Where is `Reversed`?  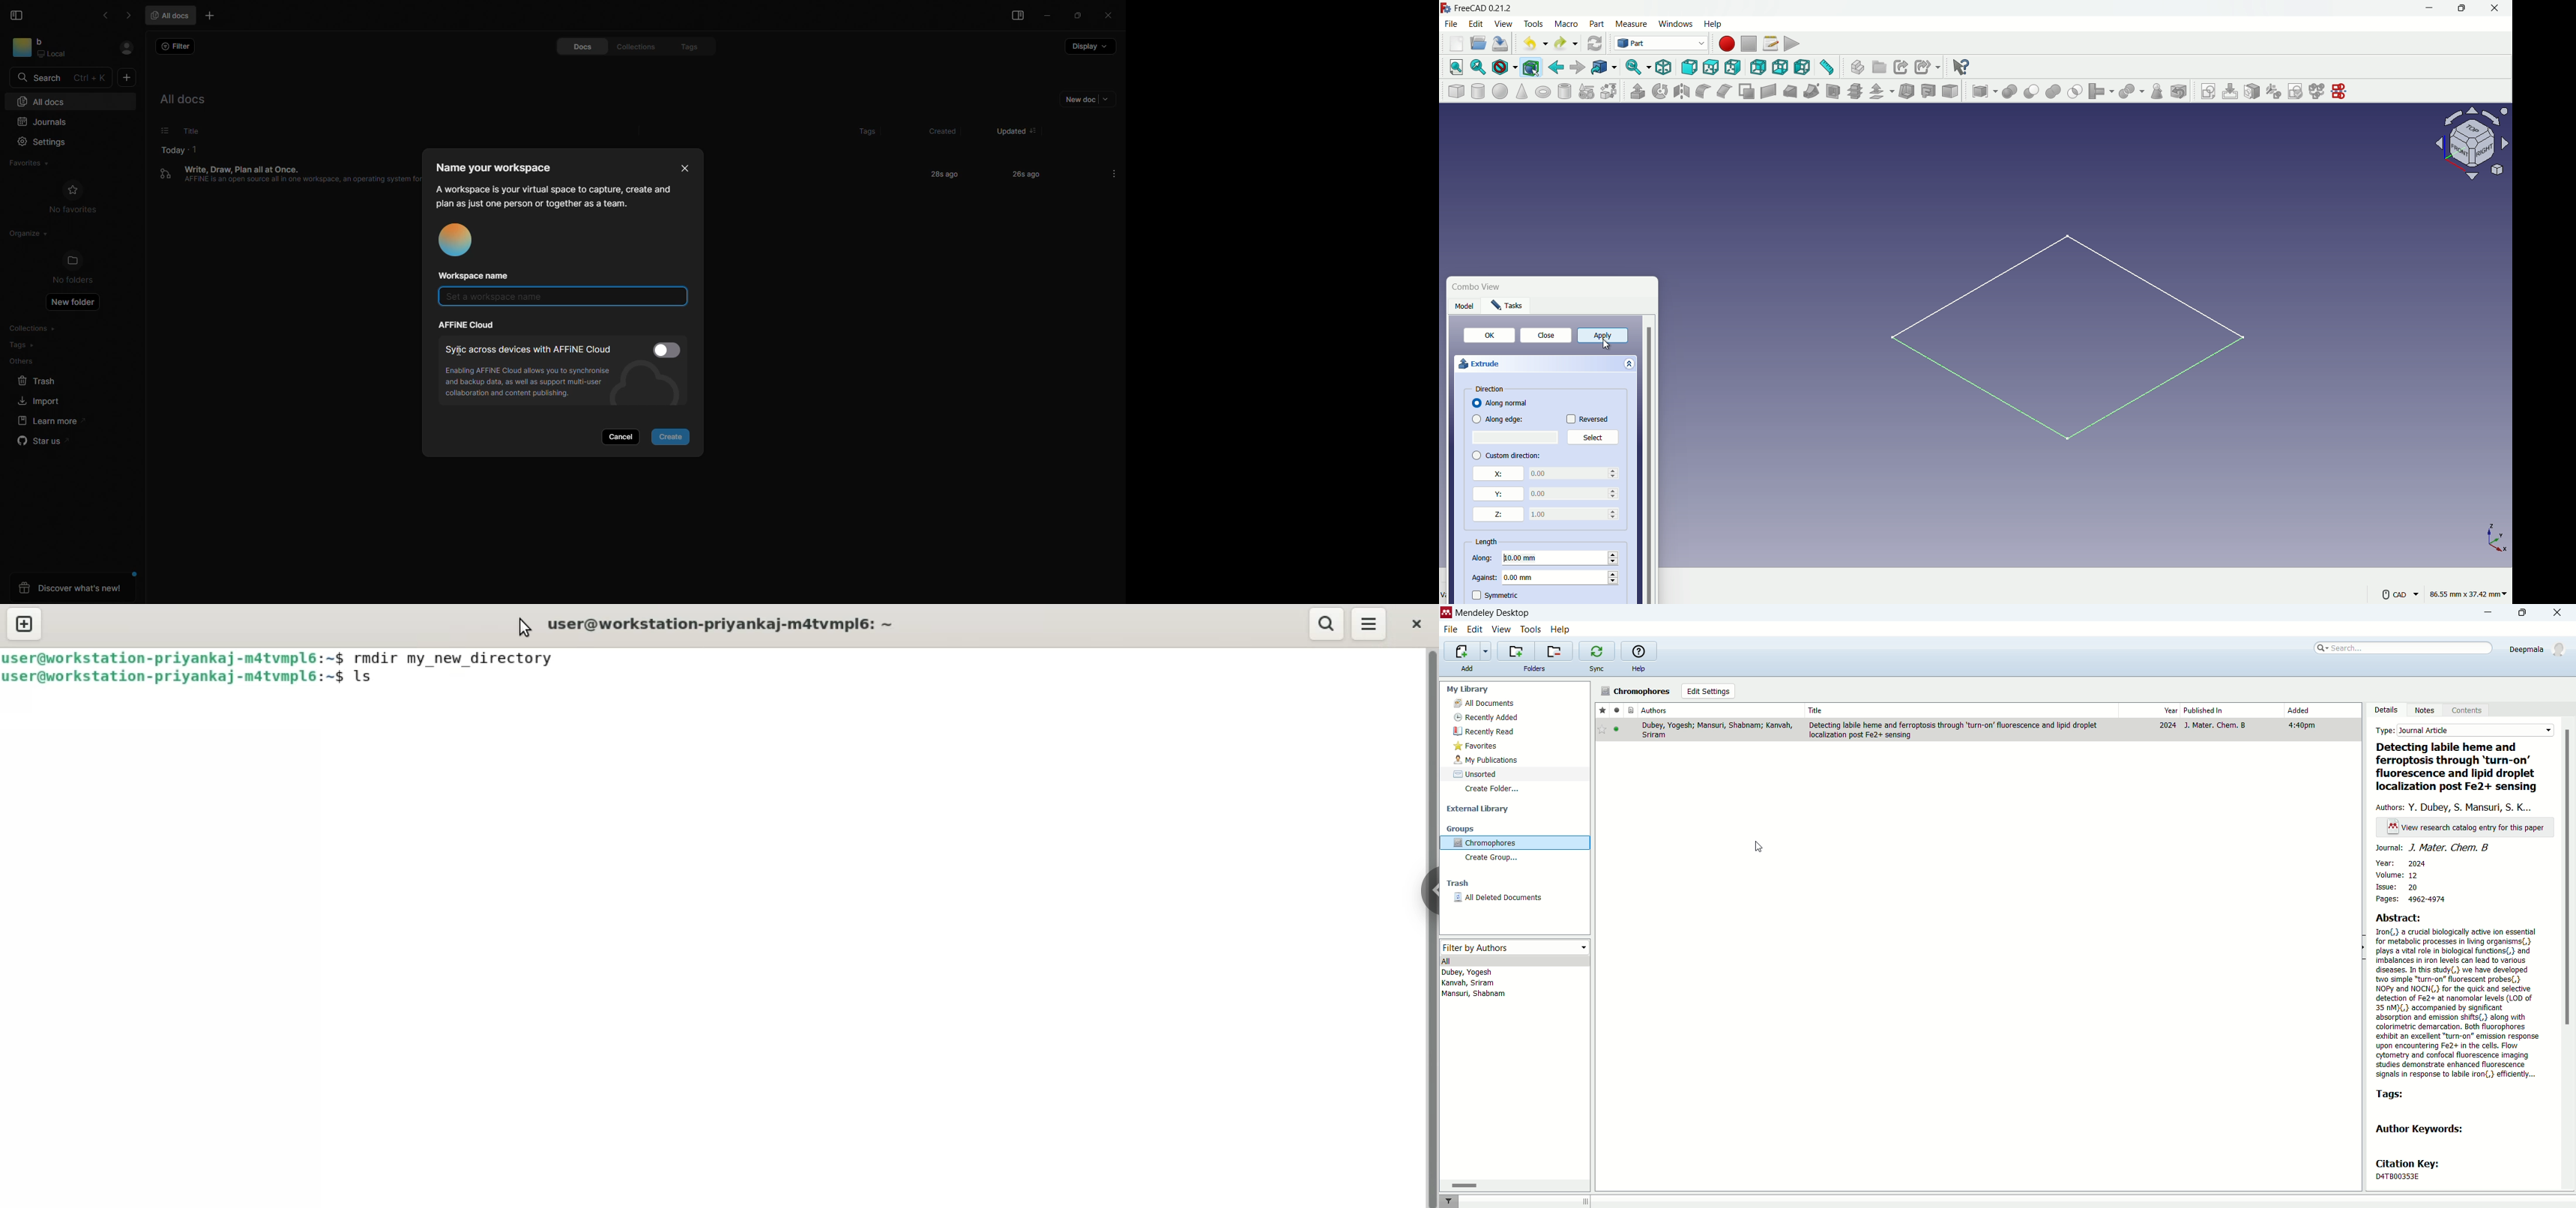
Reversed is located at coordinates (1595, 419).